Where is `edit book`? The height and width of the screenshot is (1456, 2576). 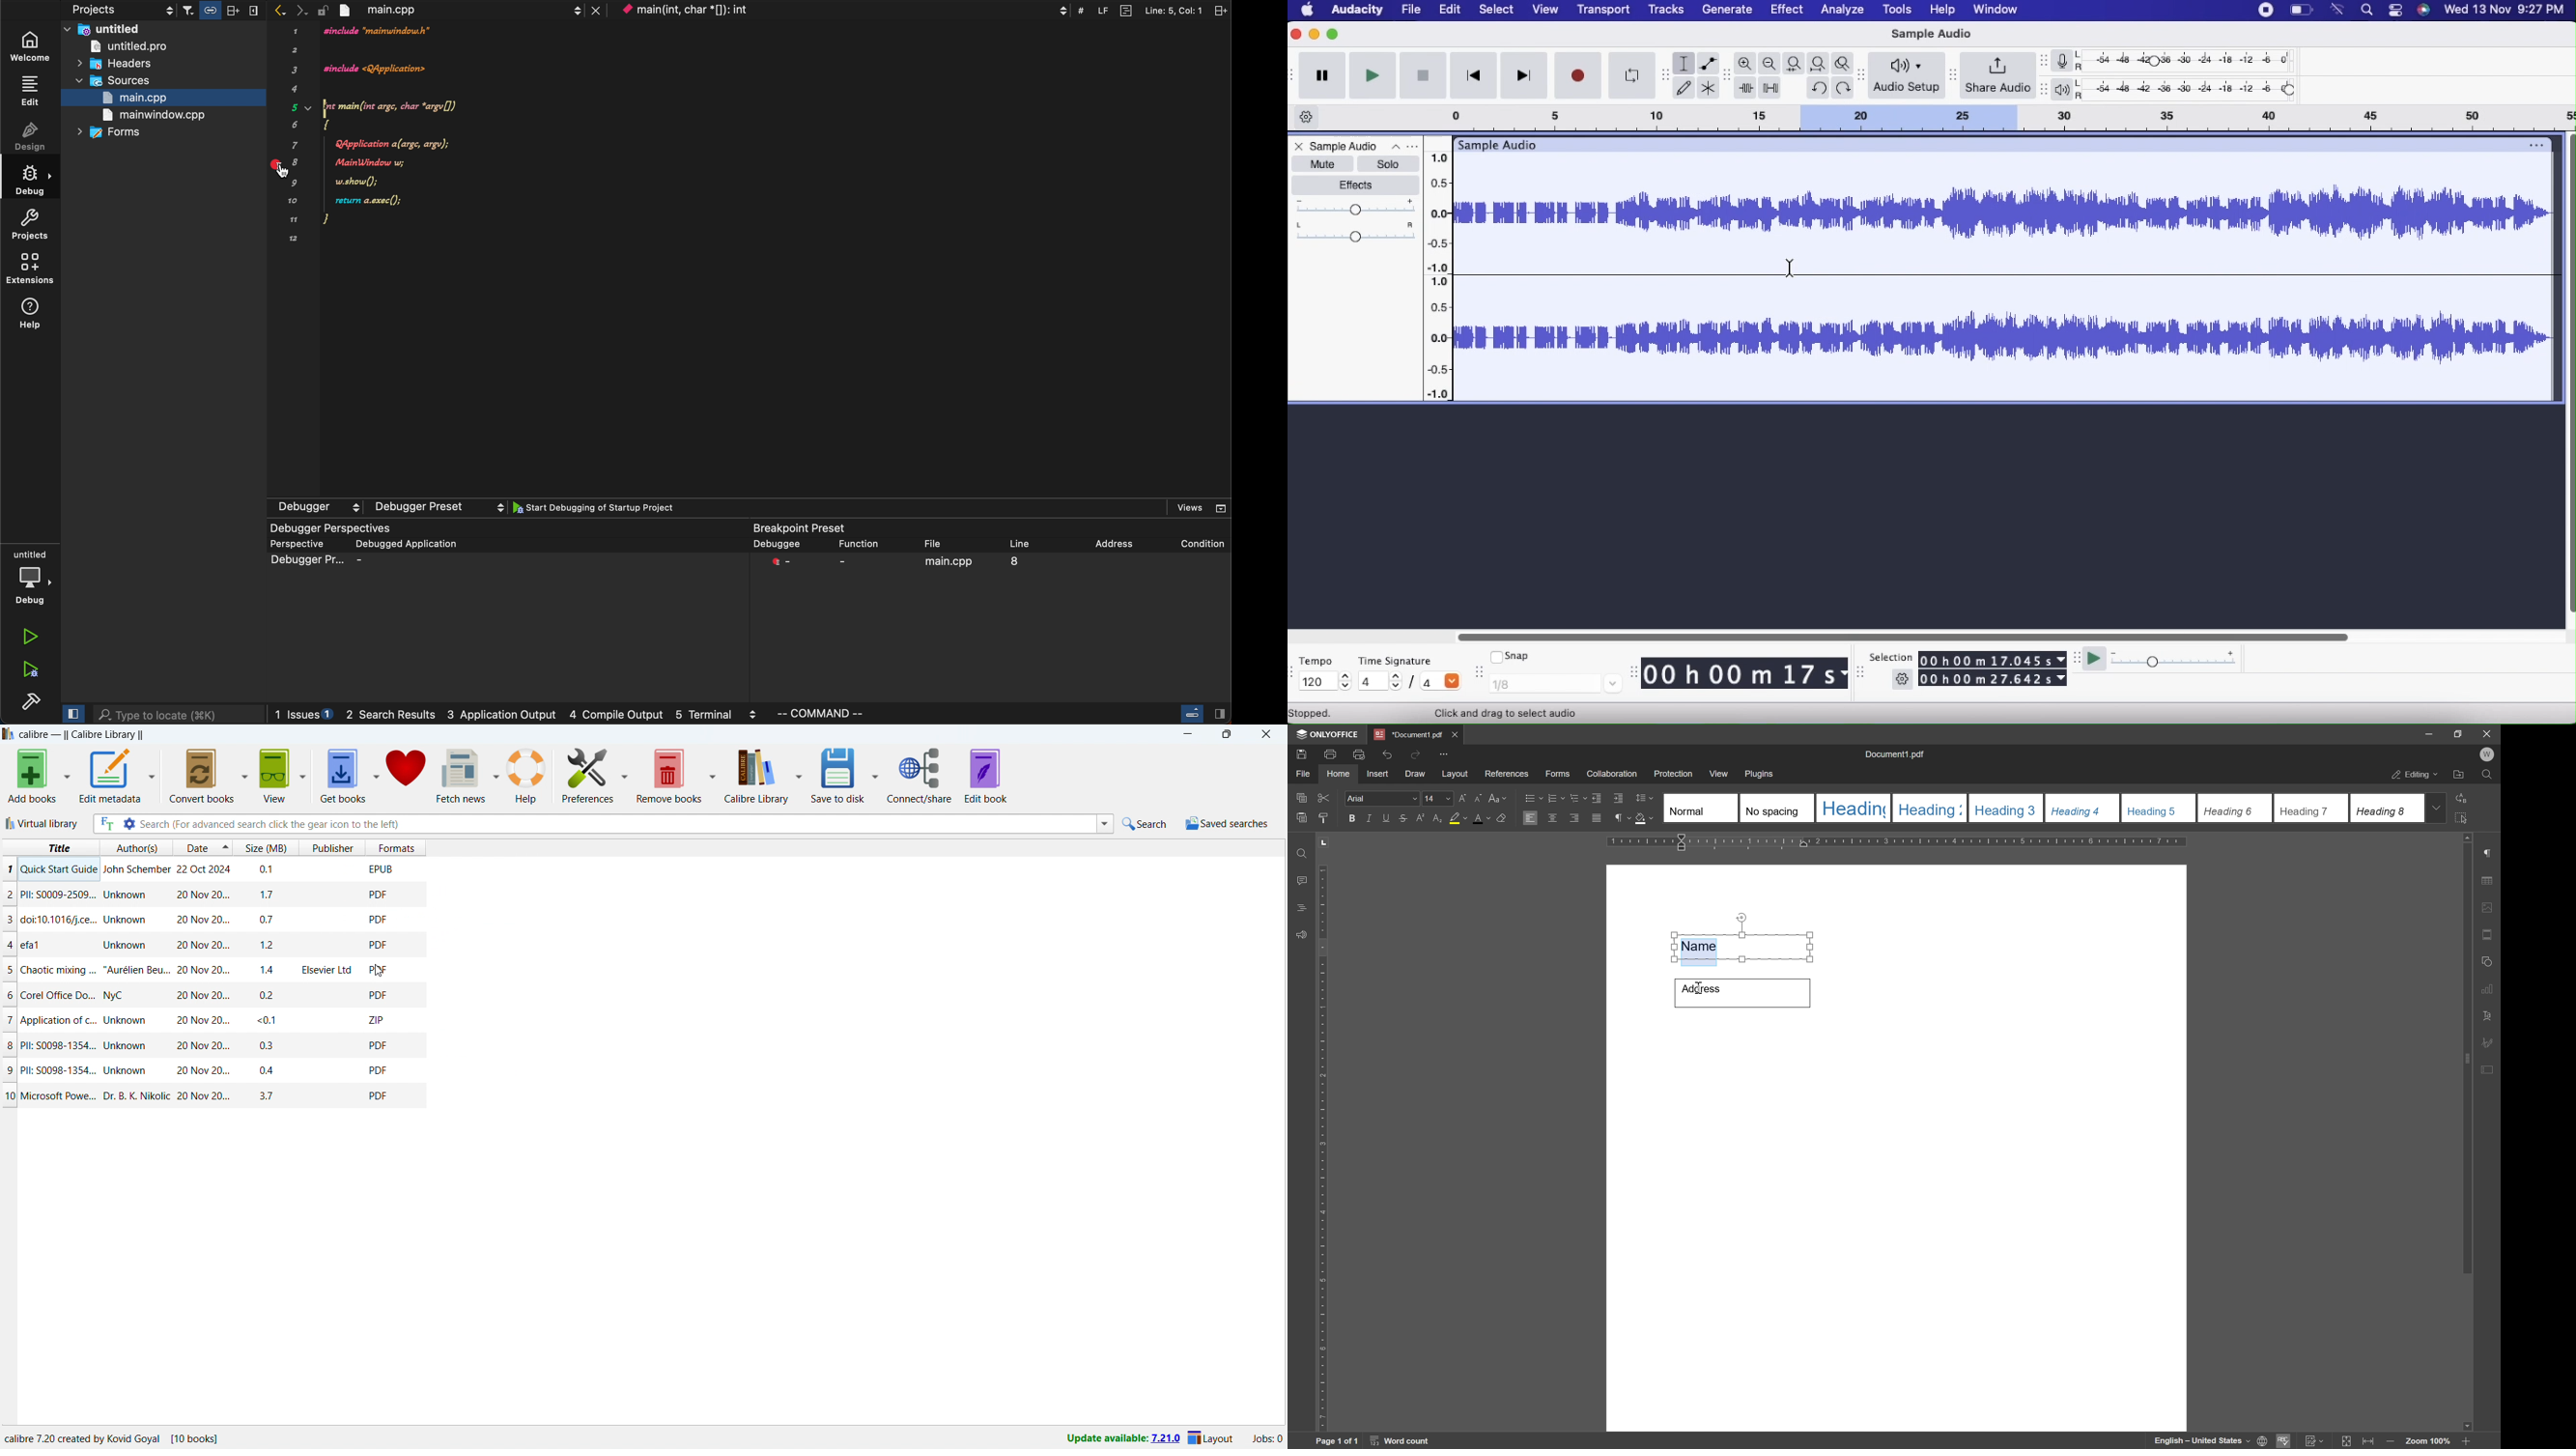
edit book is located at coordinates (986, 775).